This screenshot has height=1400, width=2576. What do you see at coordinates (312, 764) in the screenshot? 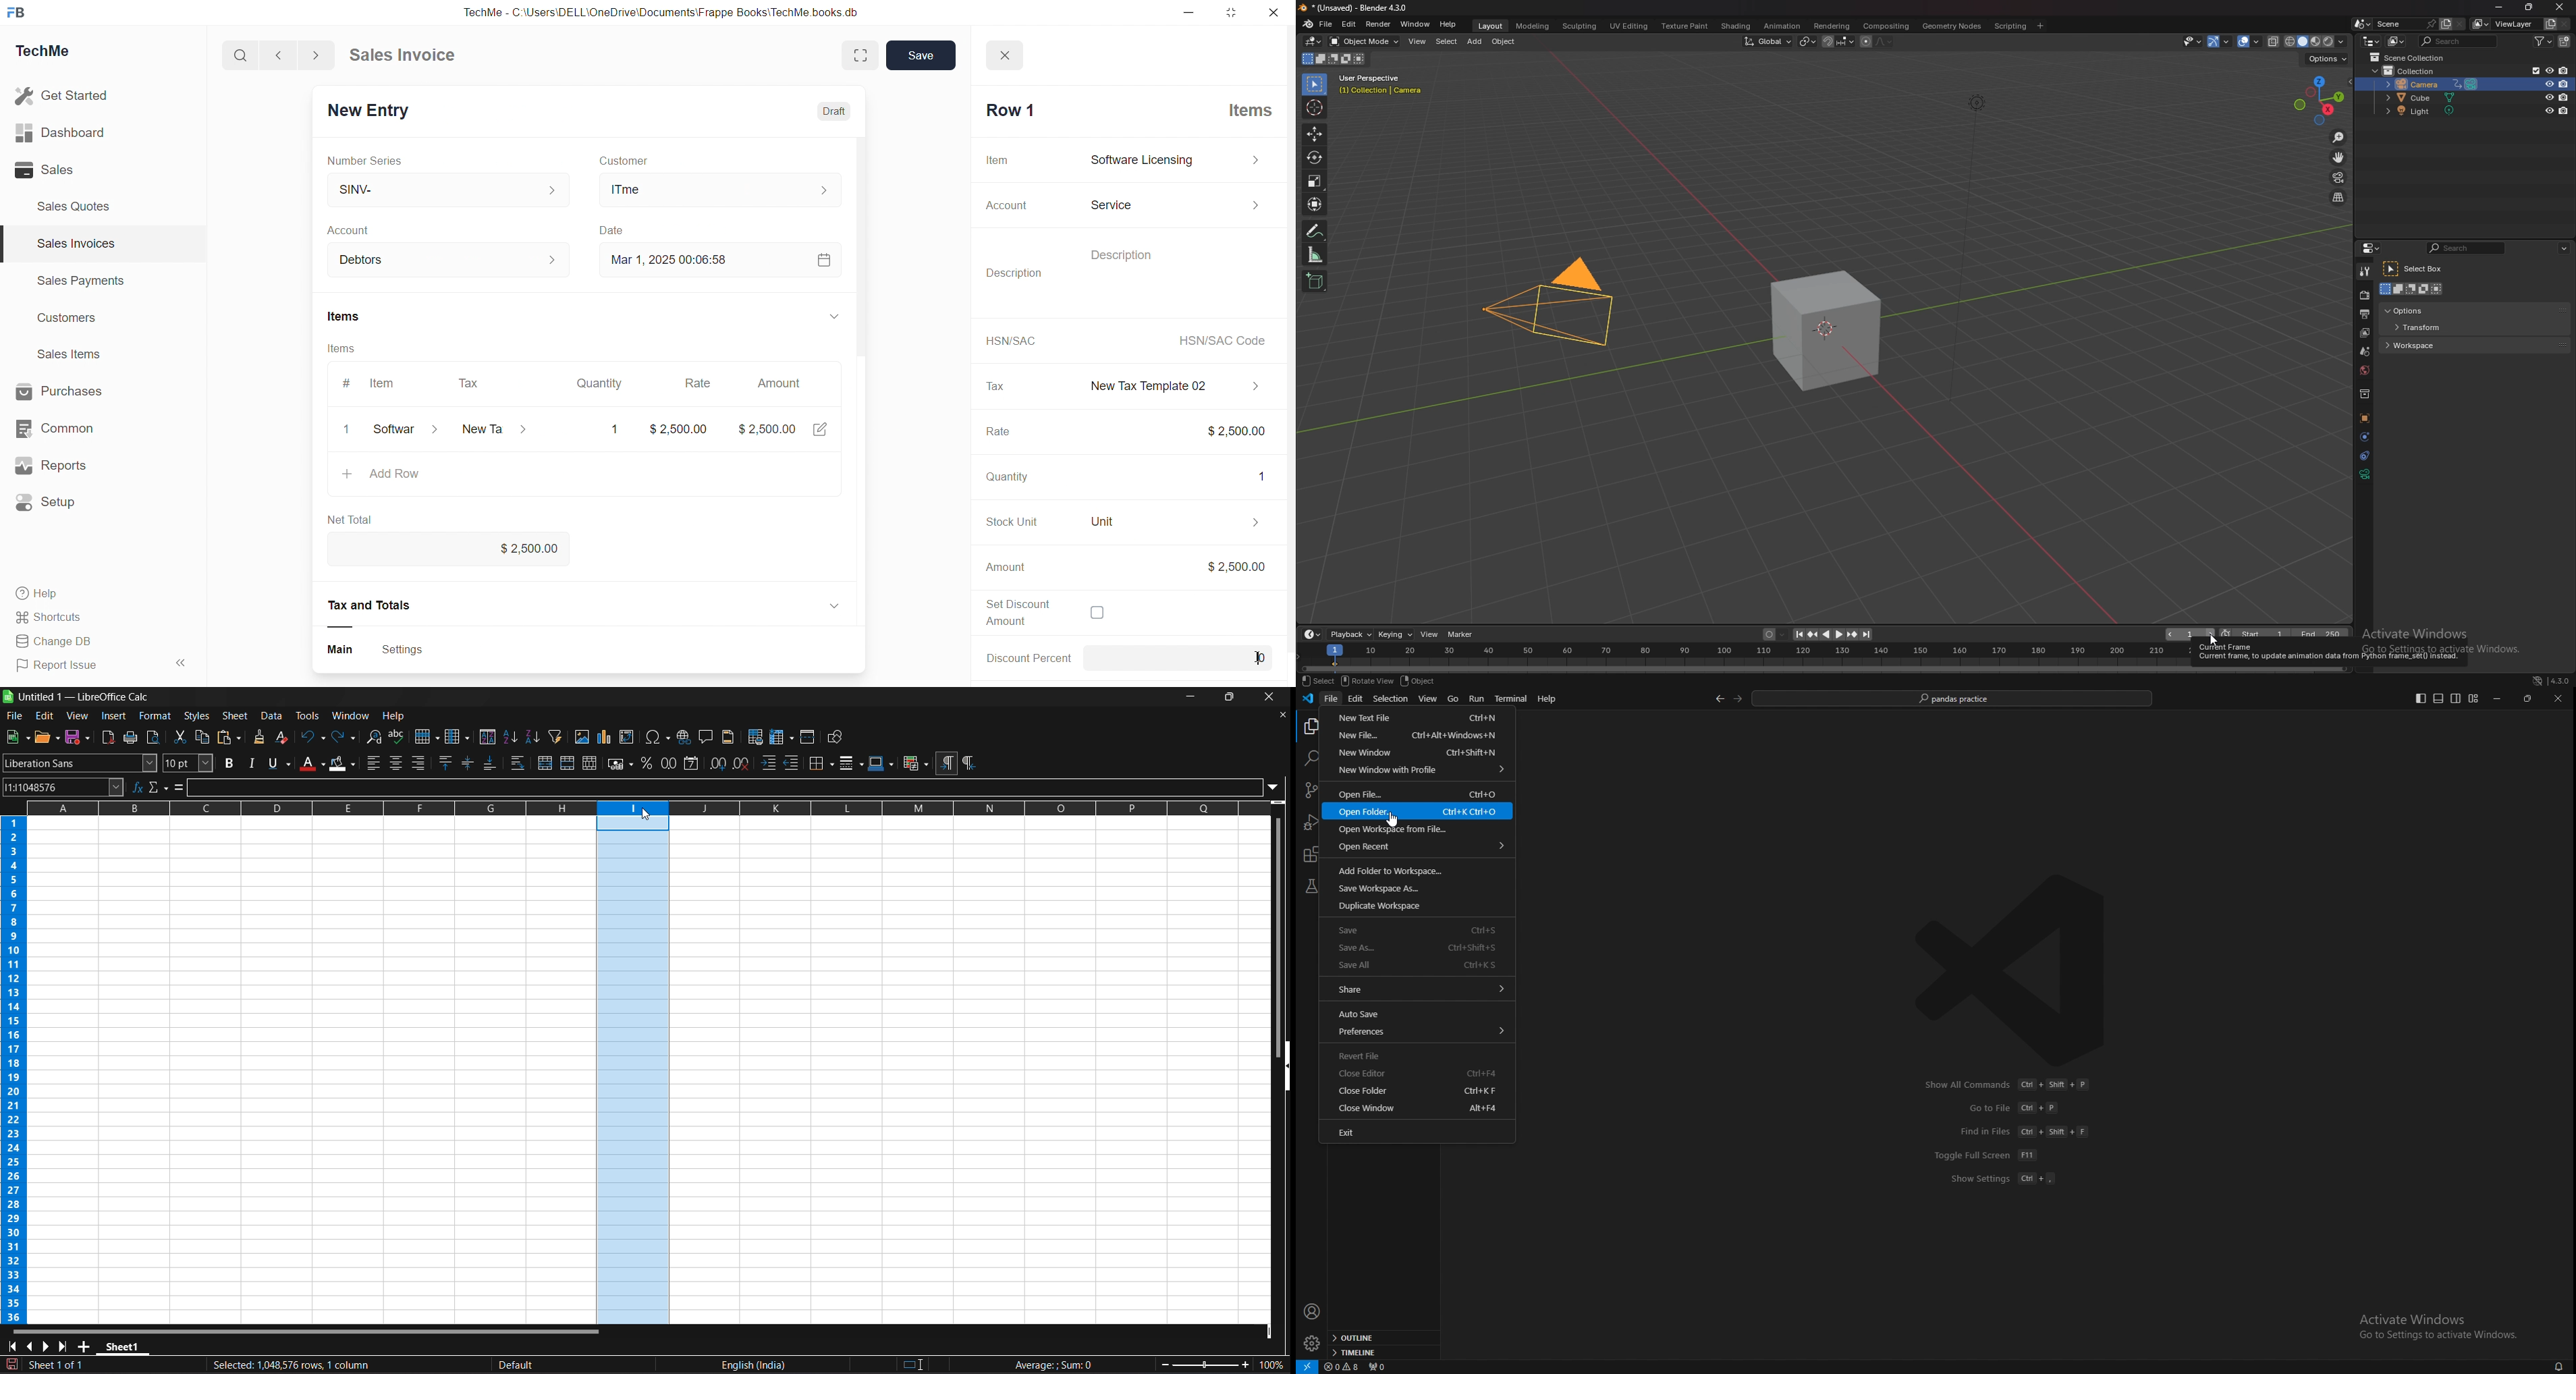
I see `` at bounding box center [312, 764].